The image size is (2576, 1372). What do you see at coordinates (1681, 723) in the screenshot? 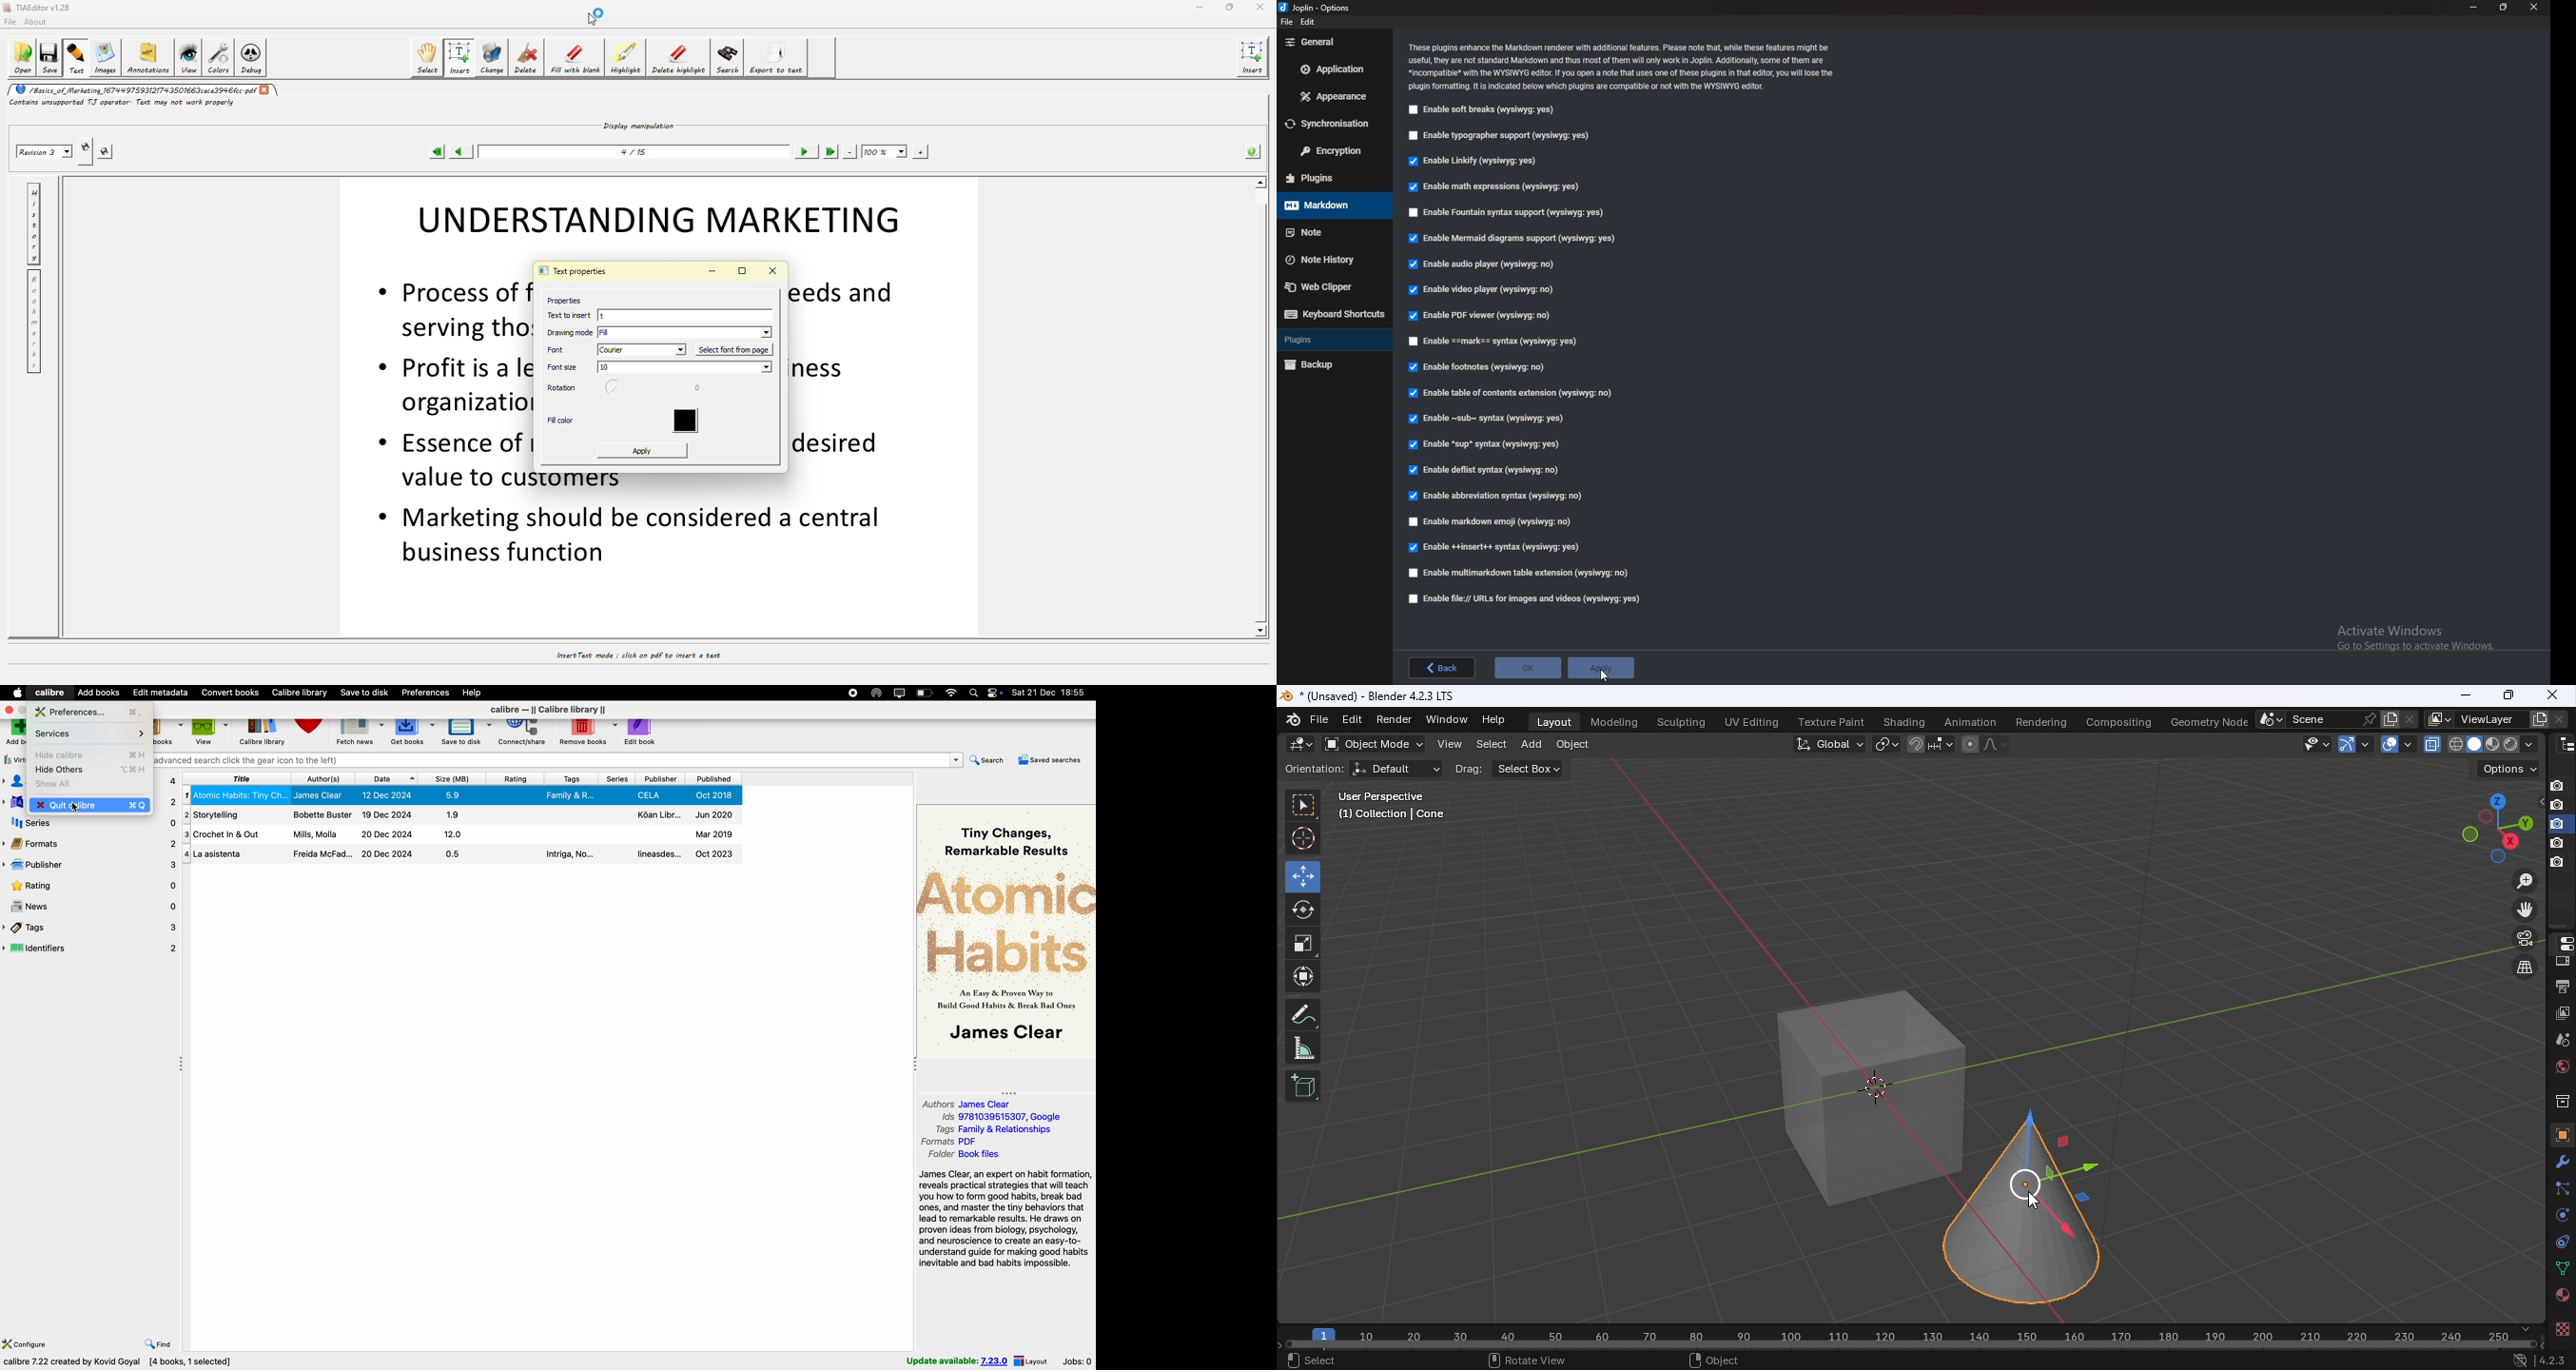
I see `Sculpting` at bounding box center [1681, 723].